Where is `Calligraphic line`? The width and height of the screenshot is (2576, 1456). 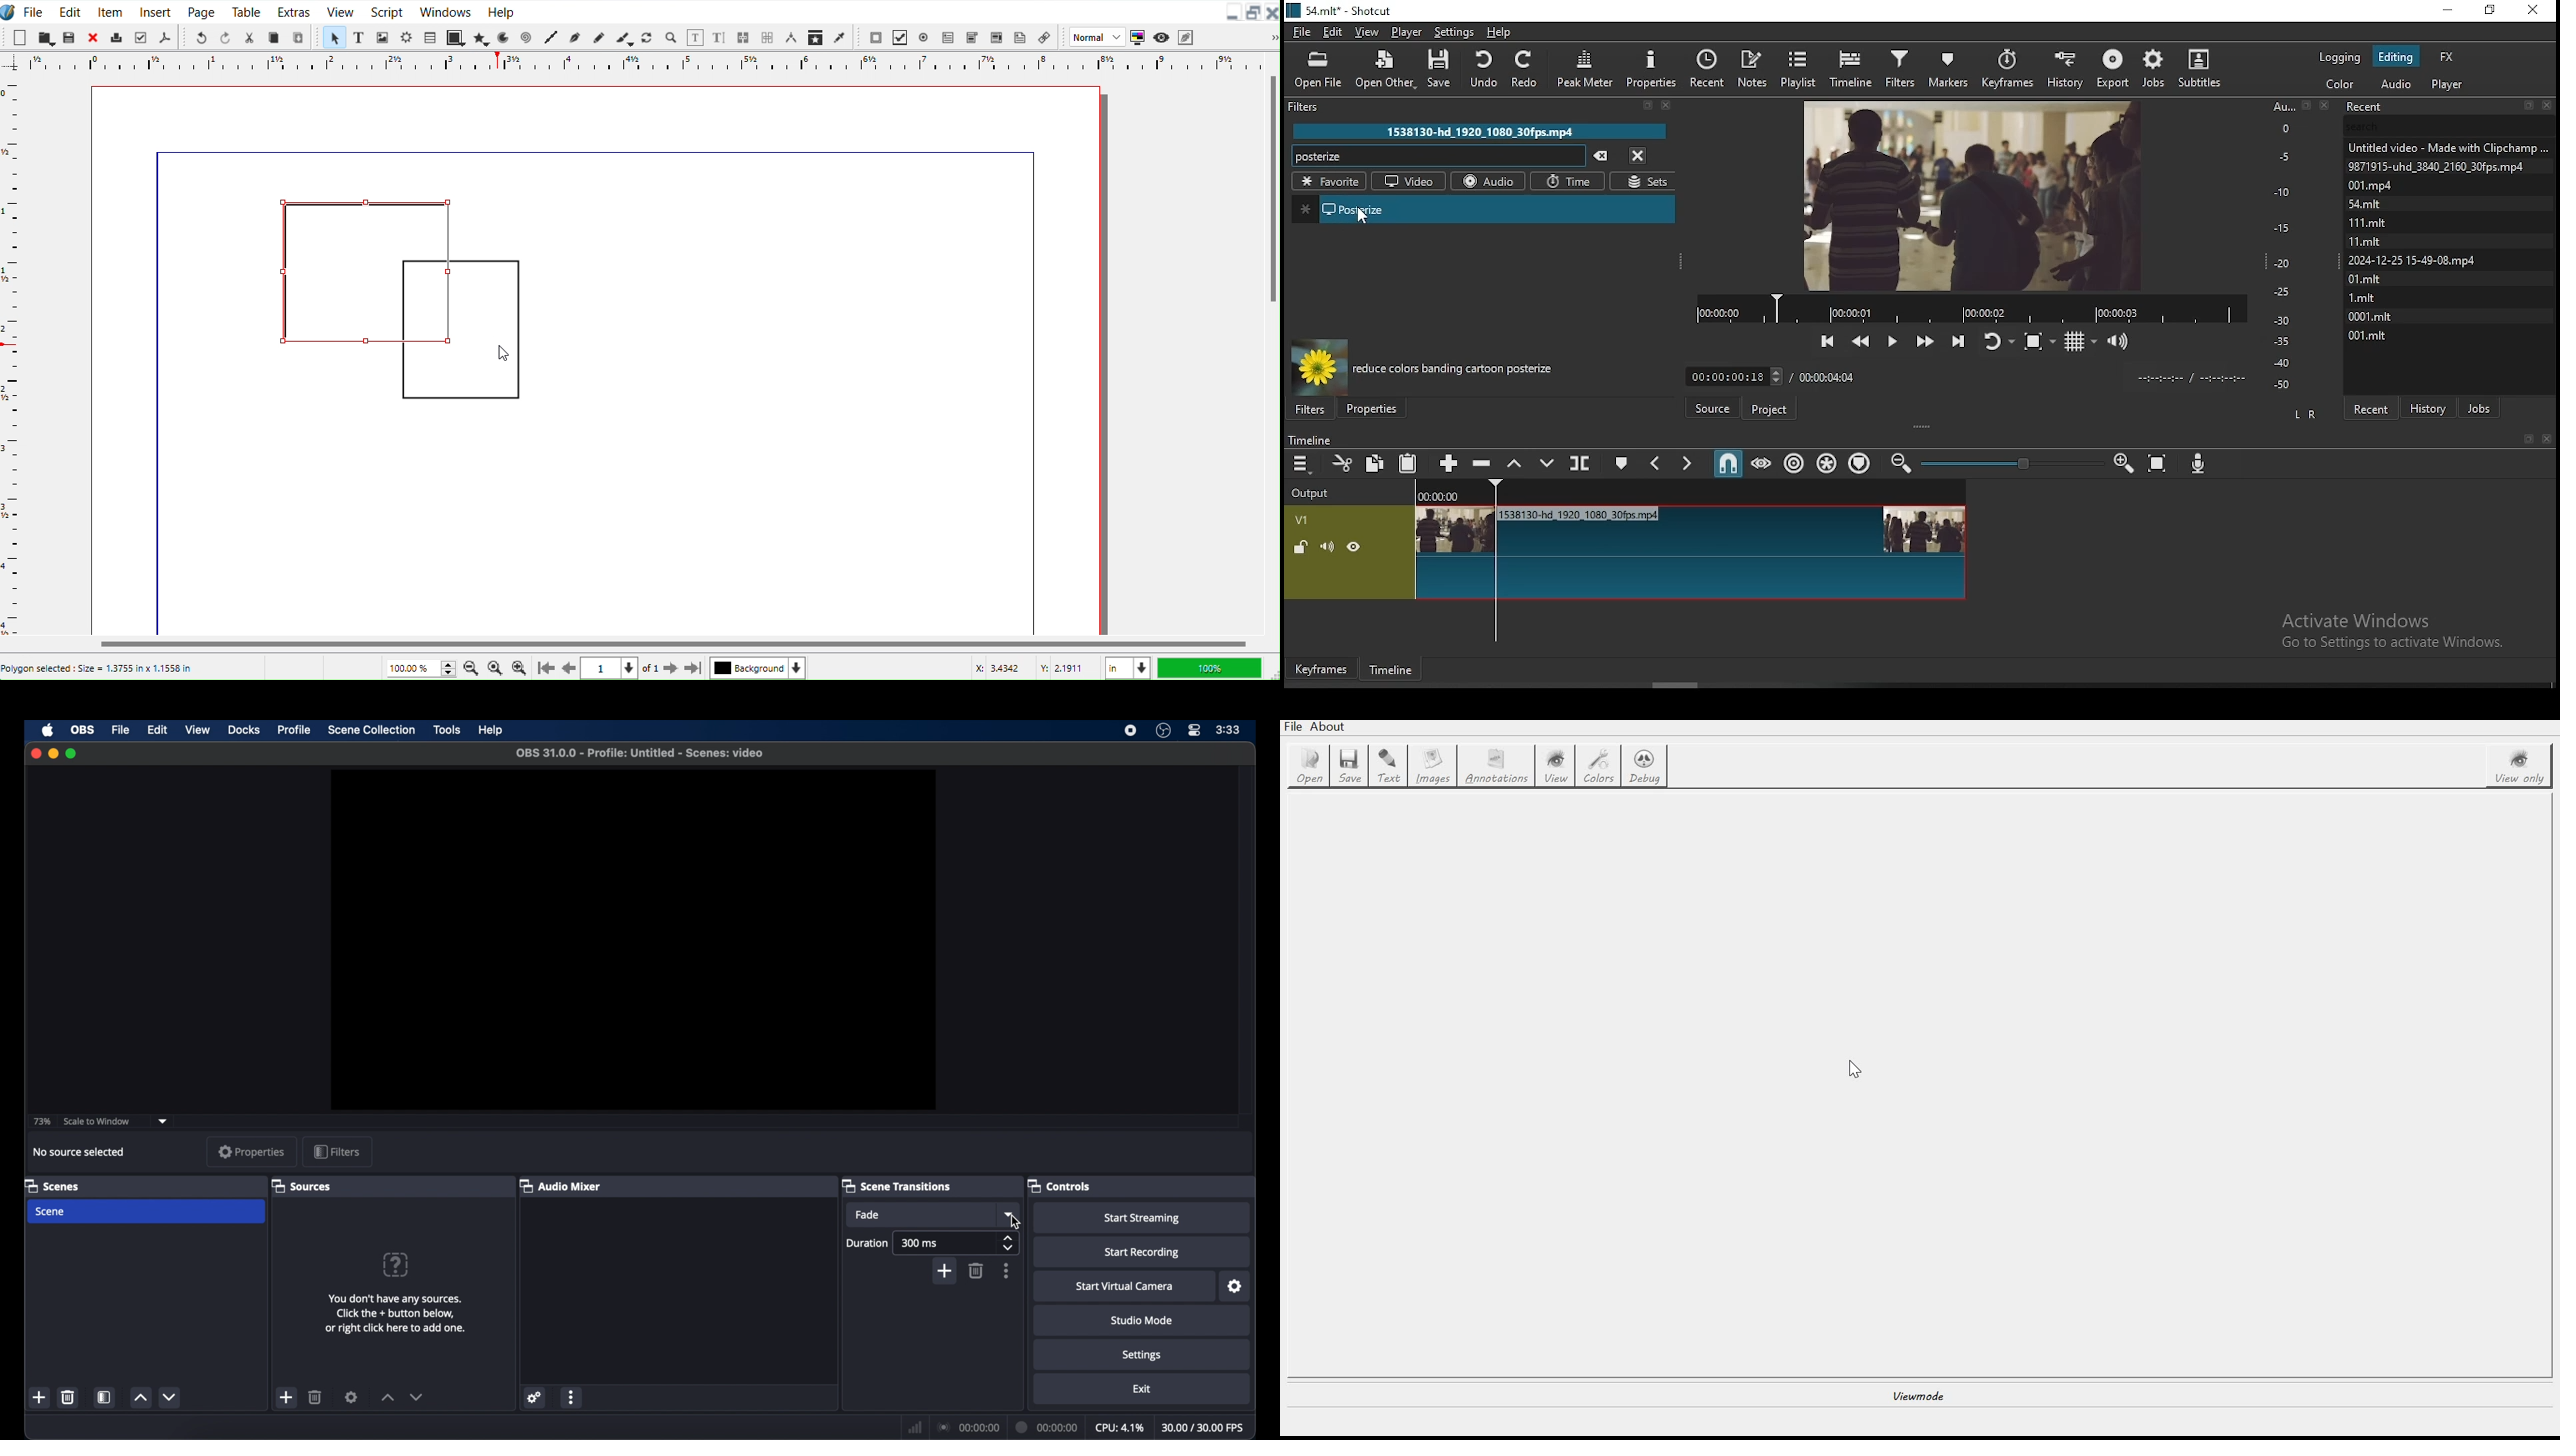 Calligraphic line is located at coordinates (624, 38).